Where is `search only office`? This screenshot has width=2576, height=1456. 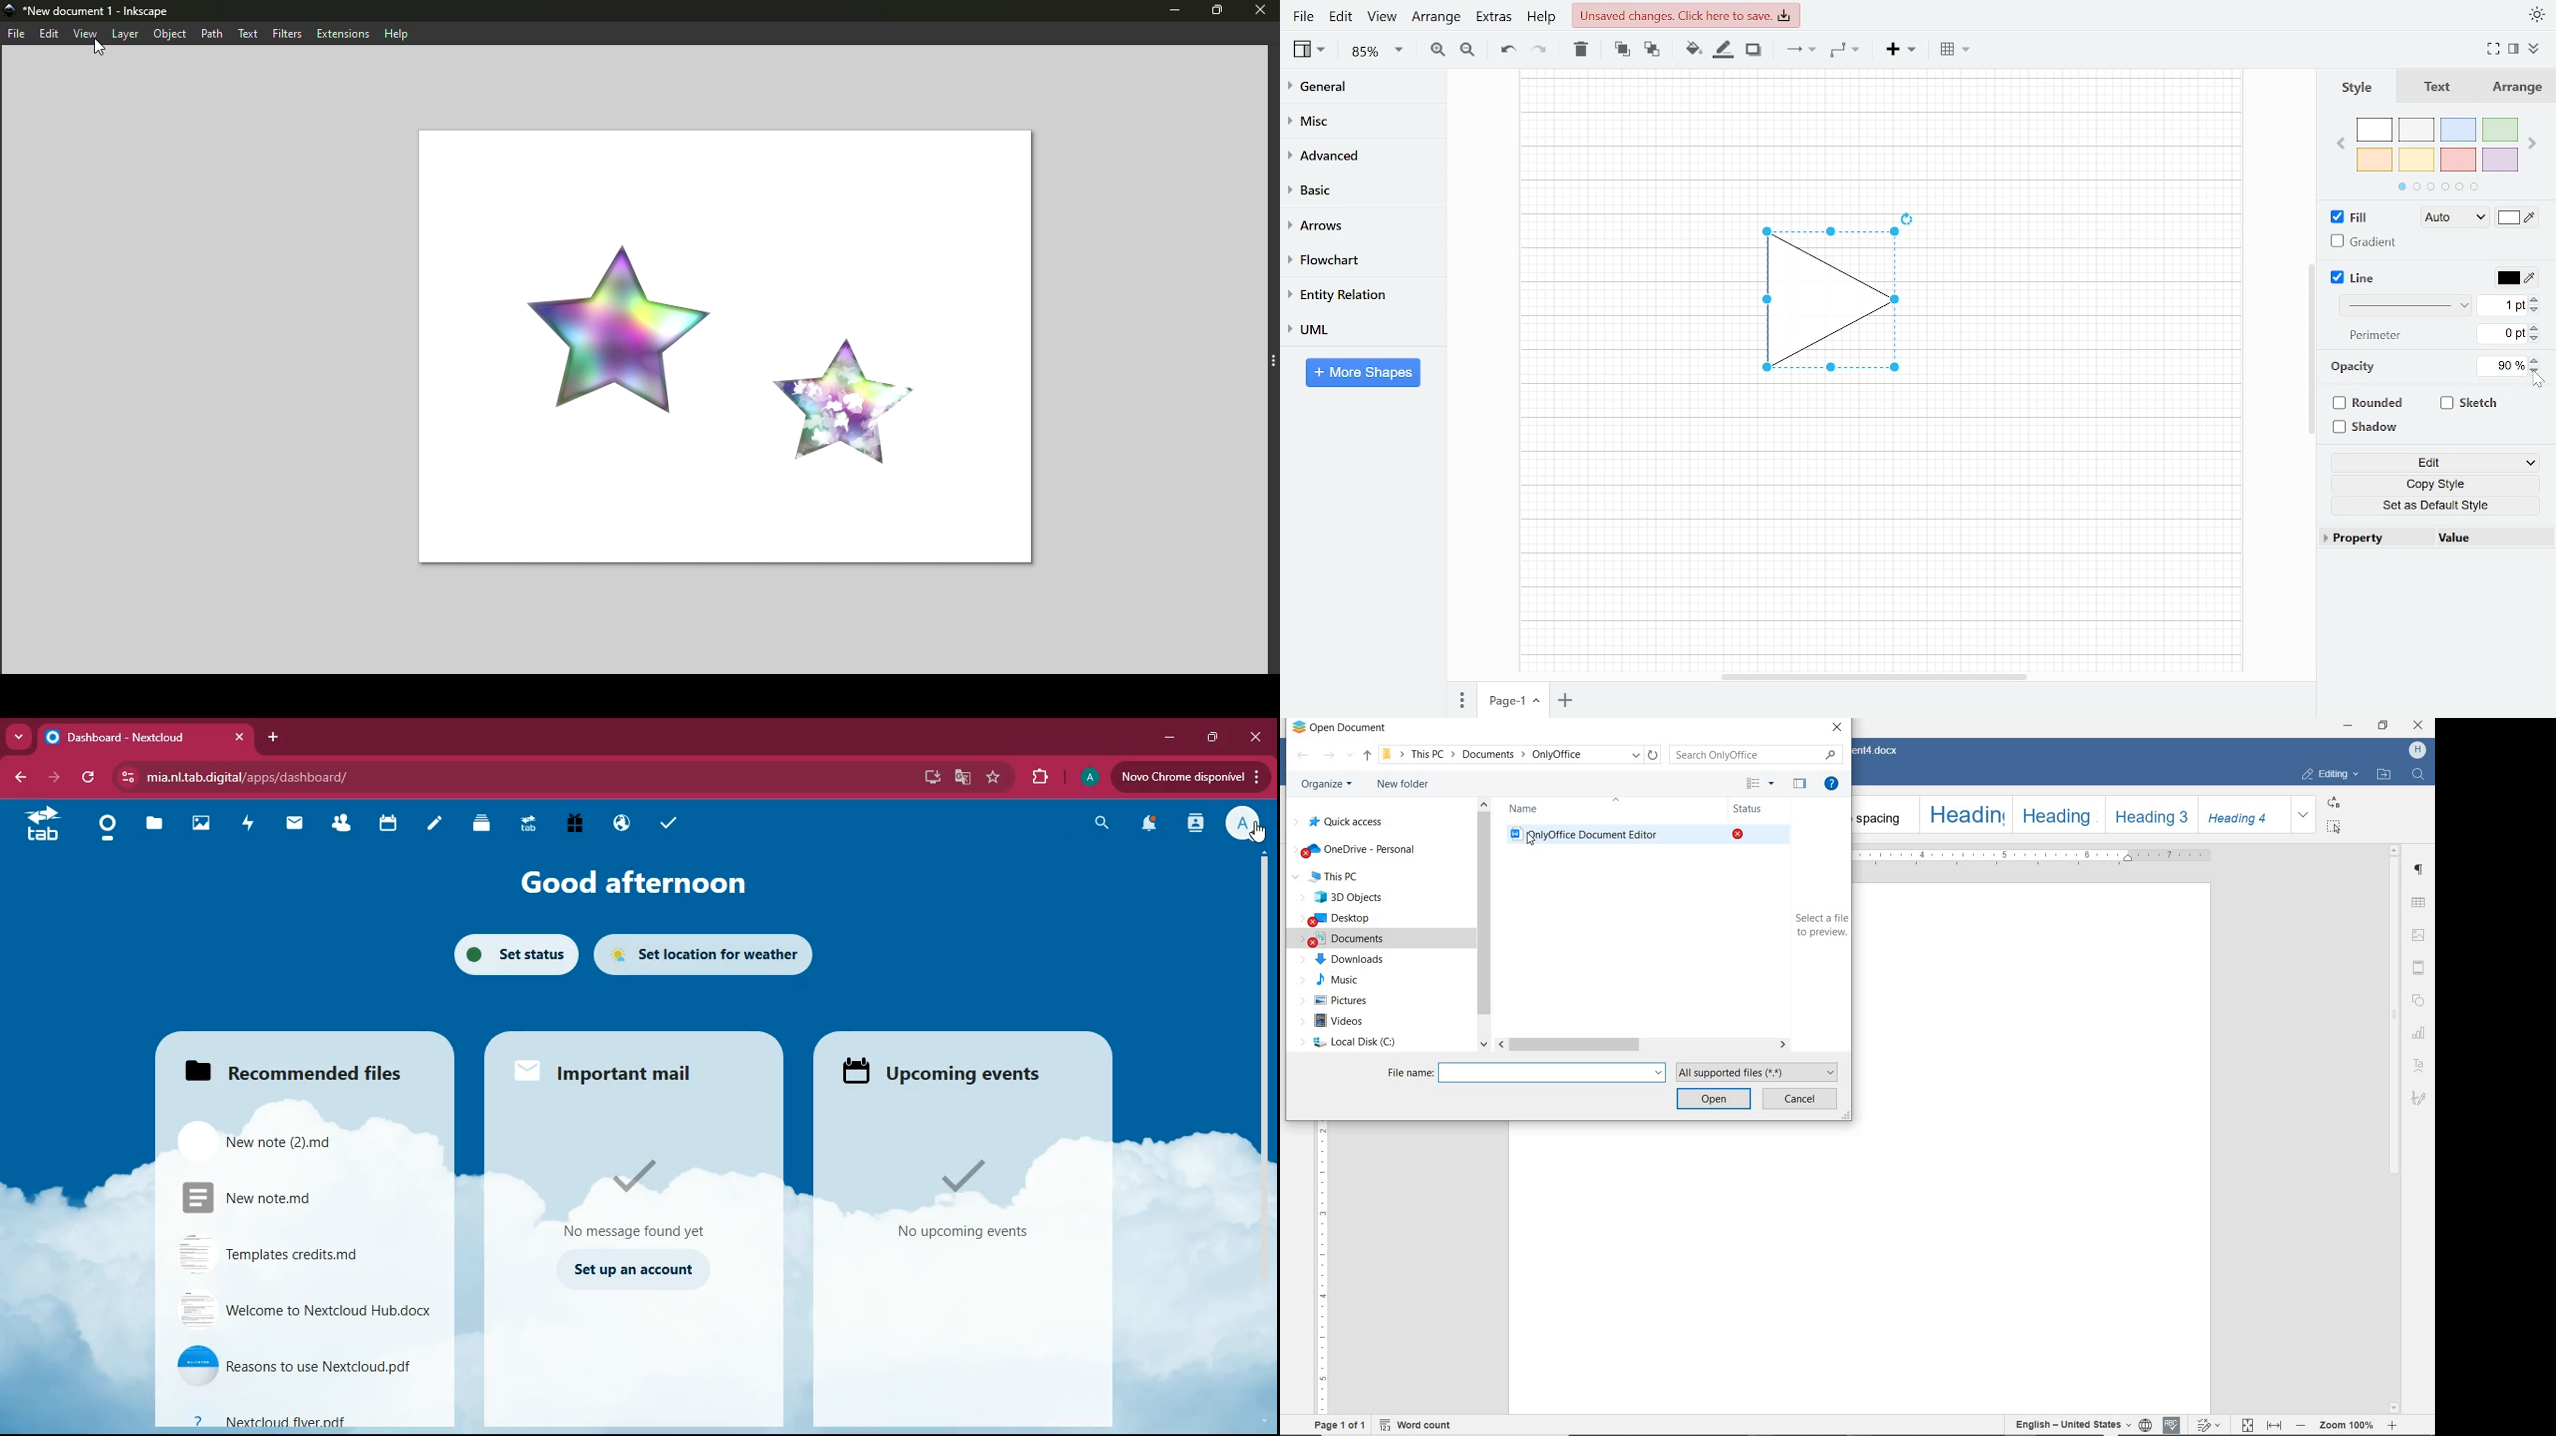
search only office is located at coordinates (1757, 754).